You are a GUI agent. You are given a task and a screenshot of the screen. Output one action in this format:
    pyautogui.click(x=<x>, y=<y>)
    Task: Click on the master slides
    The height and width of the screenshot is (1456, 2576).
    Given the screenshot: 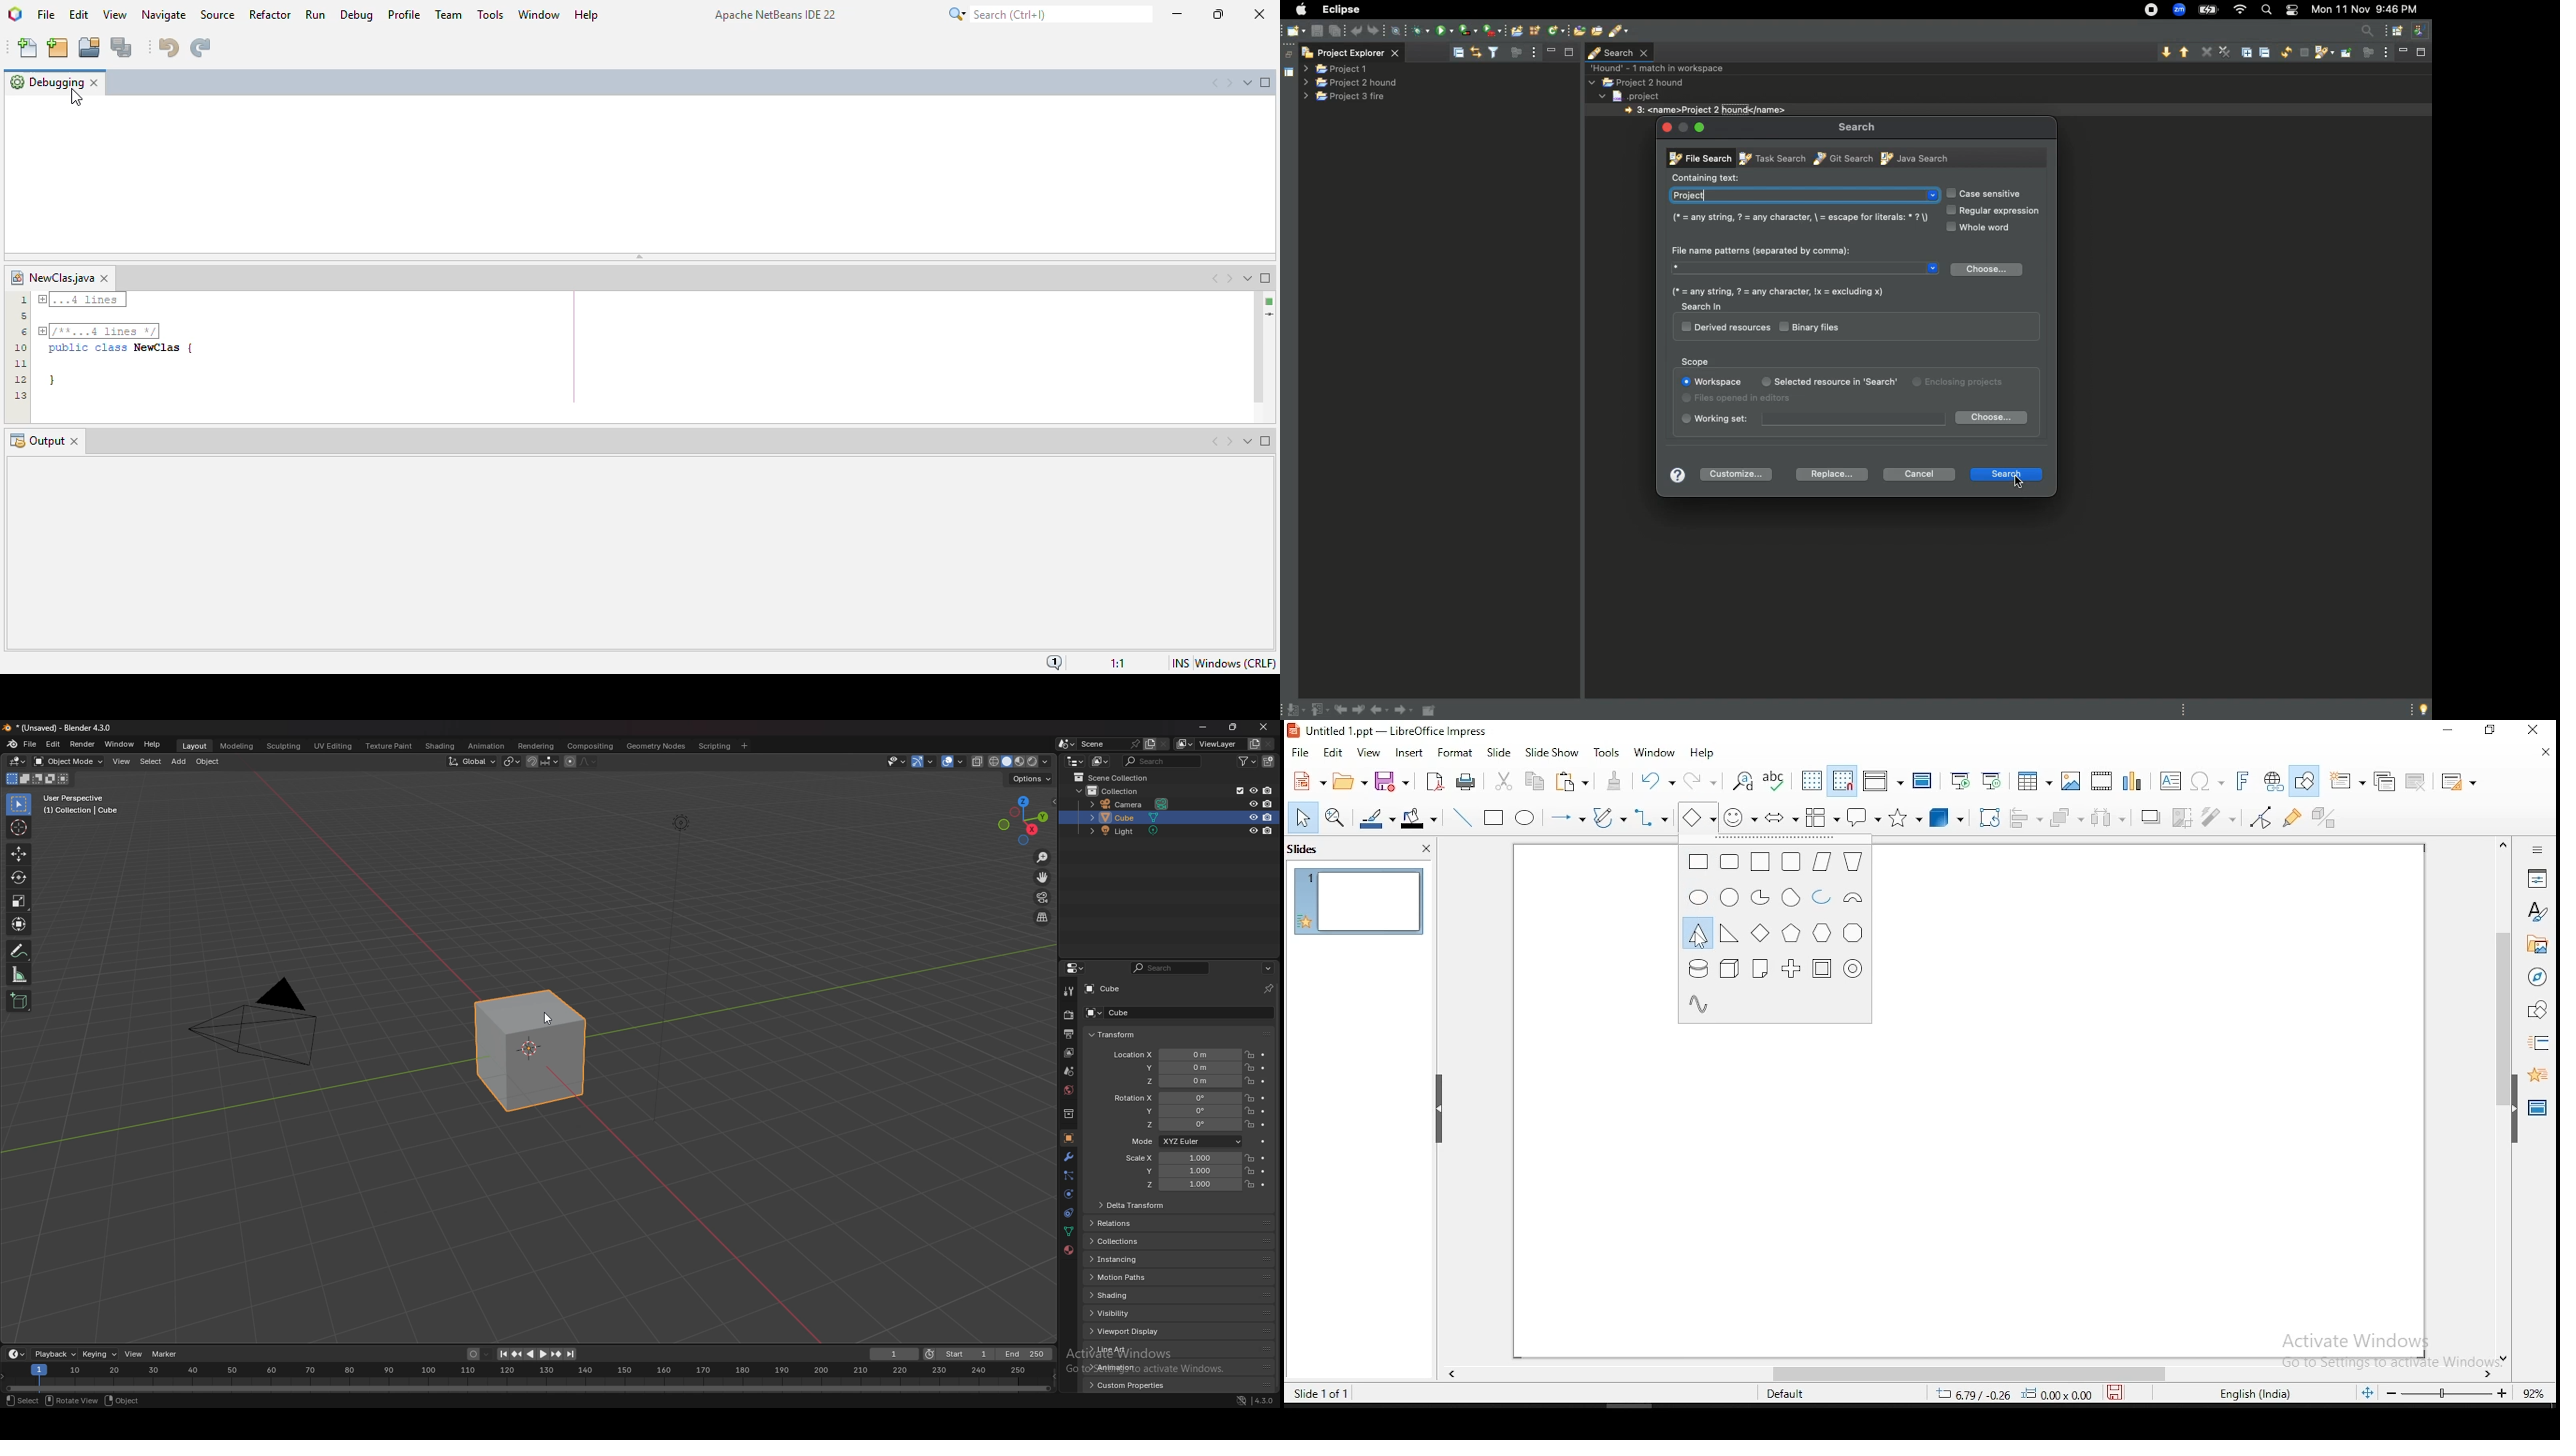 What is the action you would take?
    pyautogui.click(x=2535, y=1111)
    